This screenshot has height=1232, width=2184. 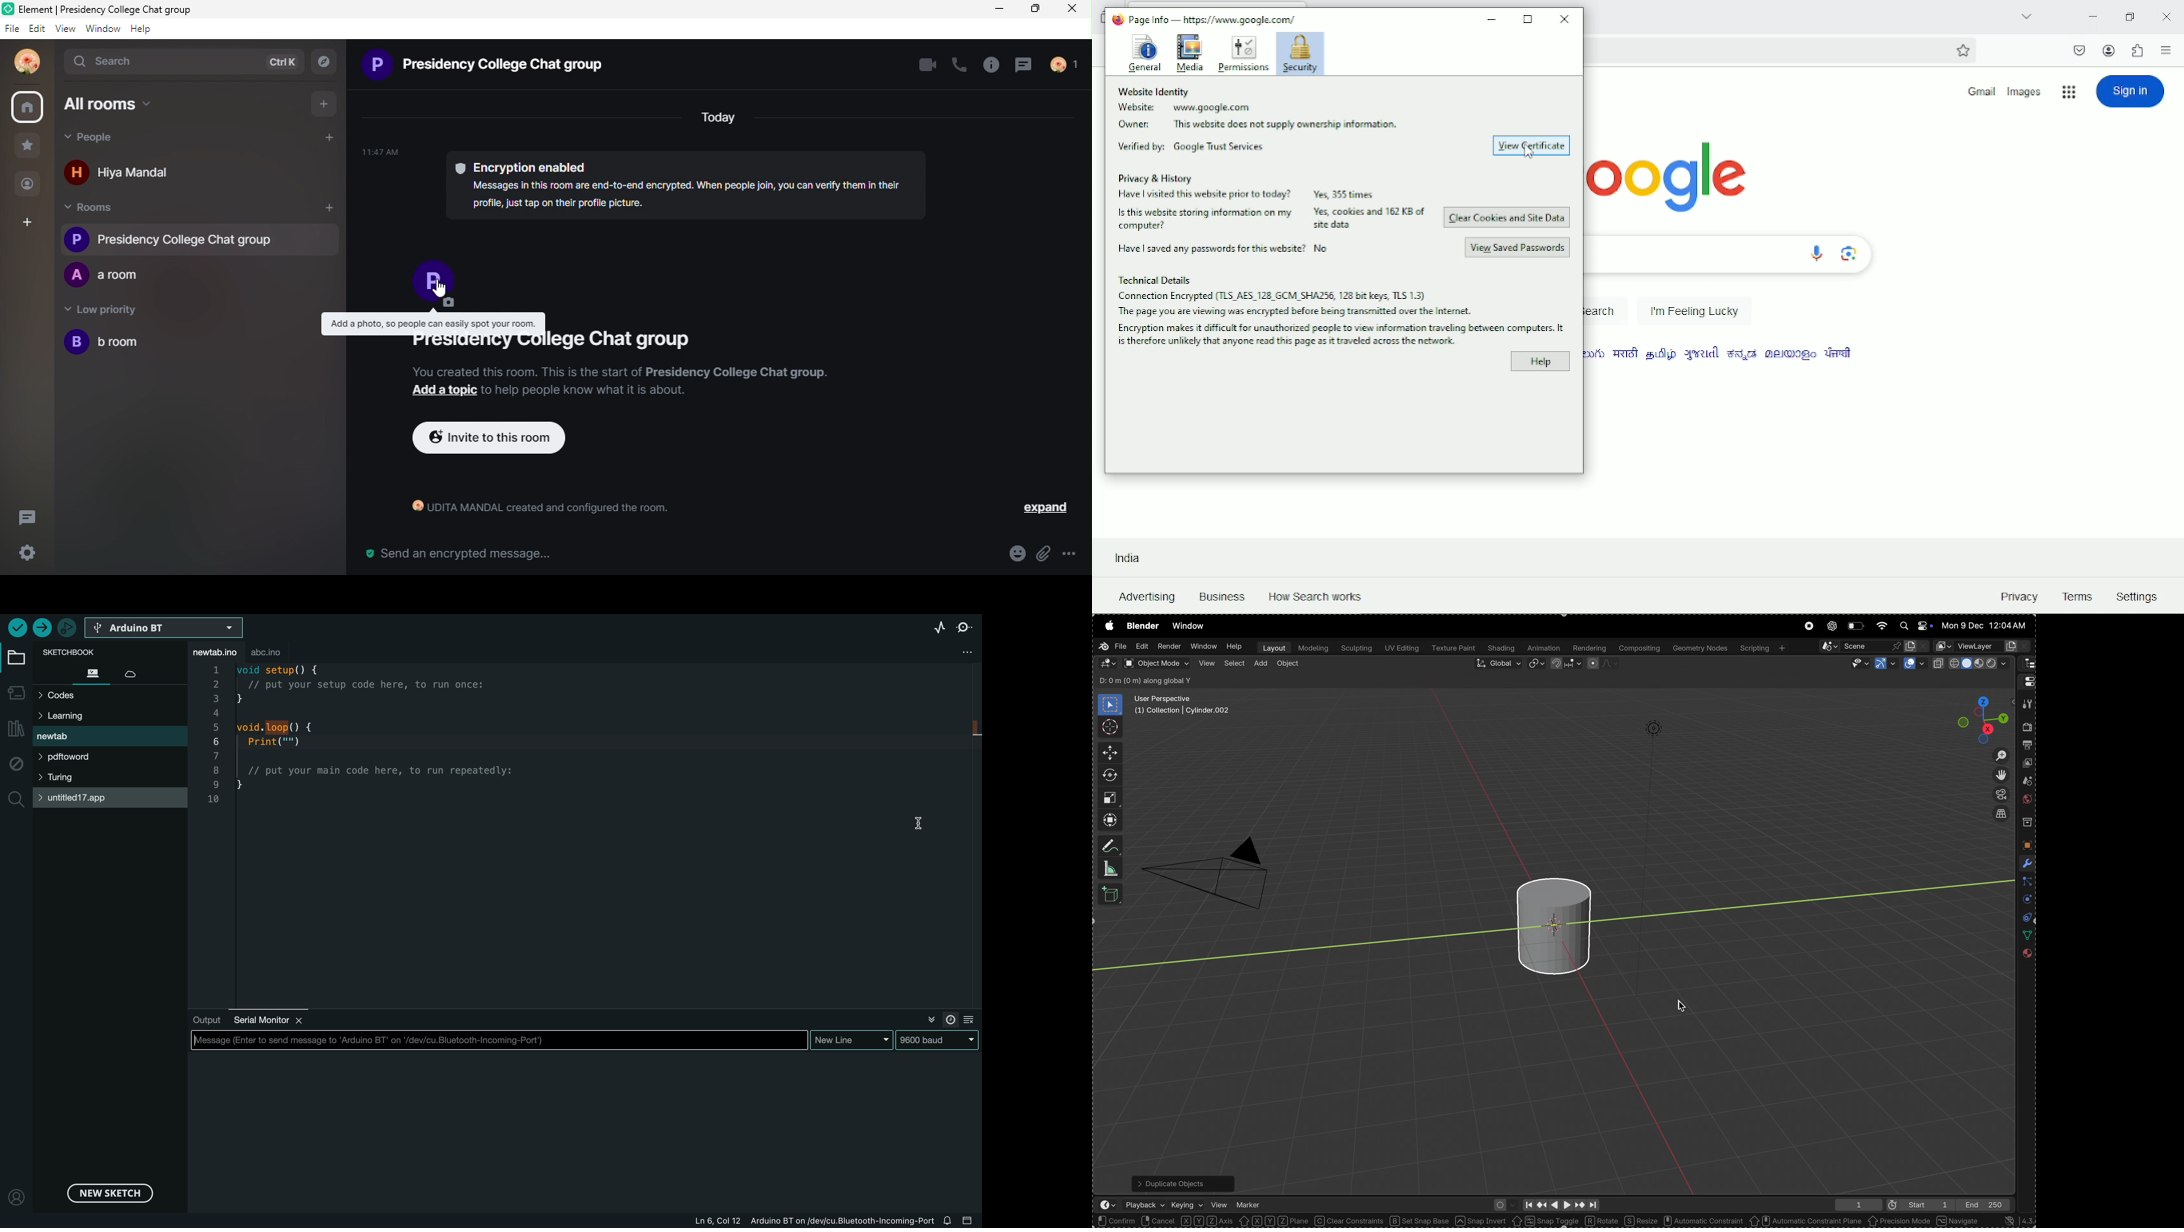 What do you see at coordinates (1762, 647) in the screenshot?
I see `scripting +` at bounding box center [1762, 647].